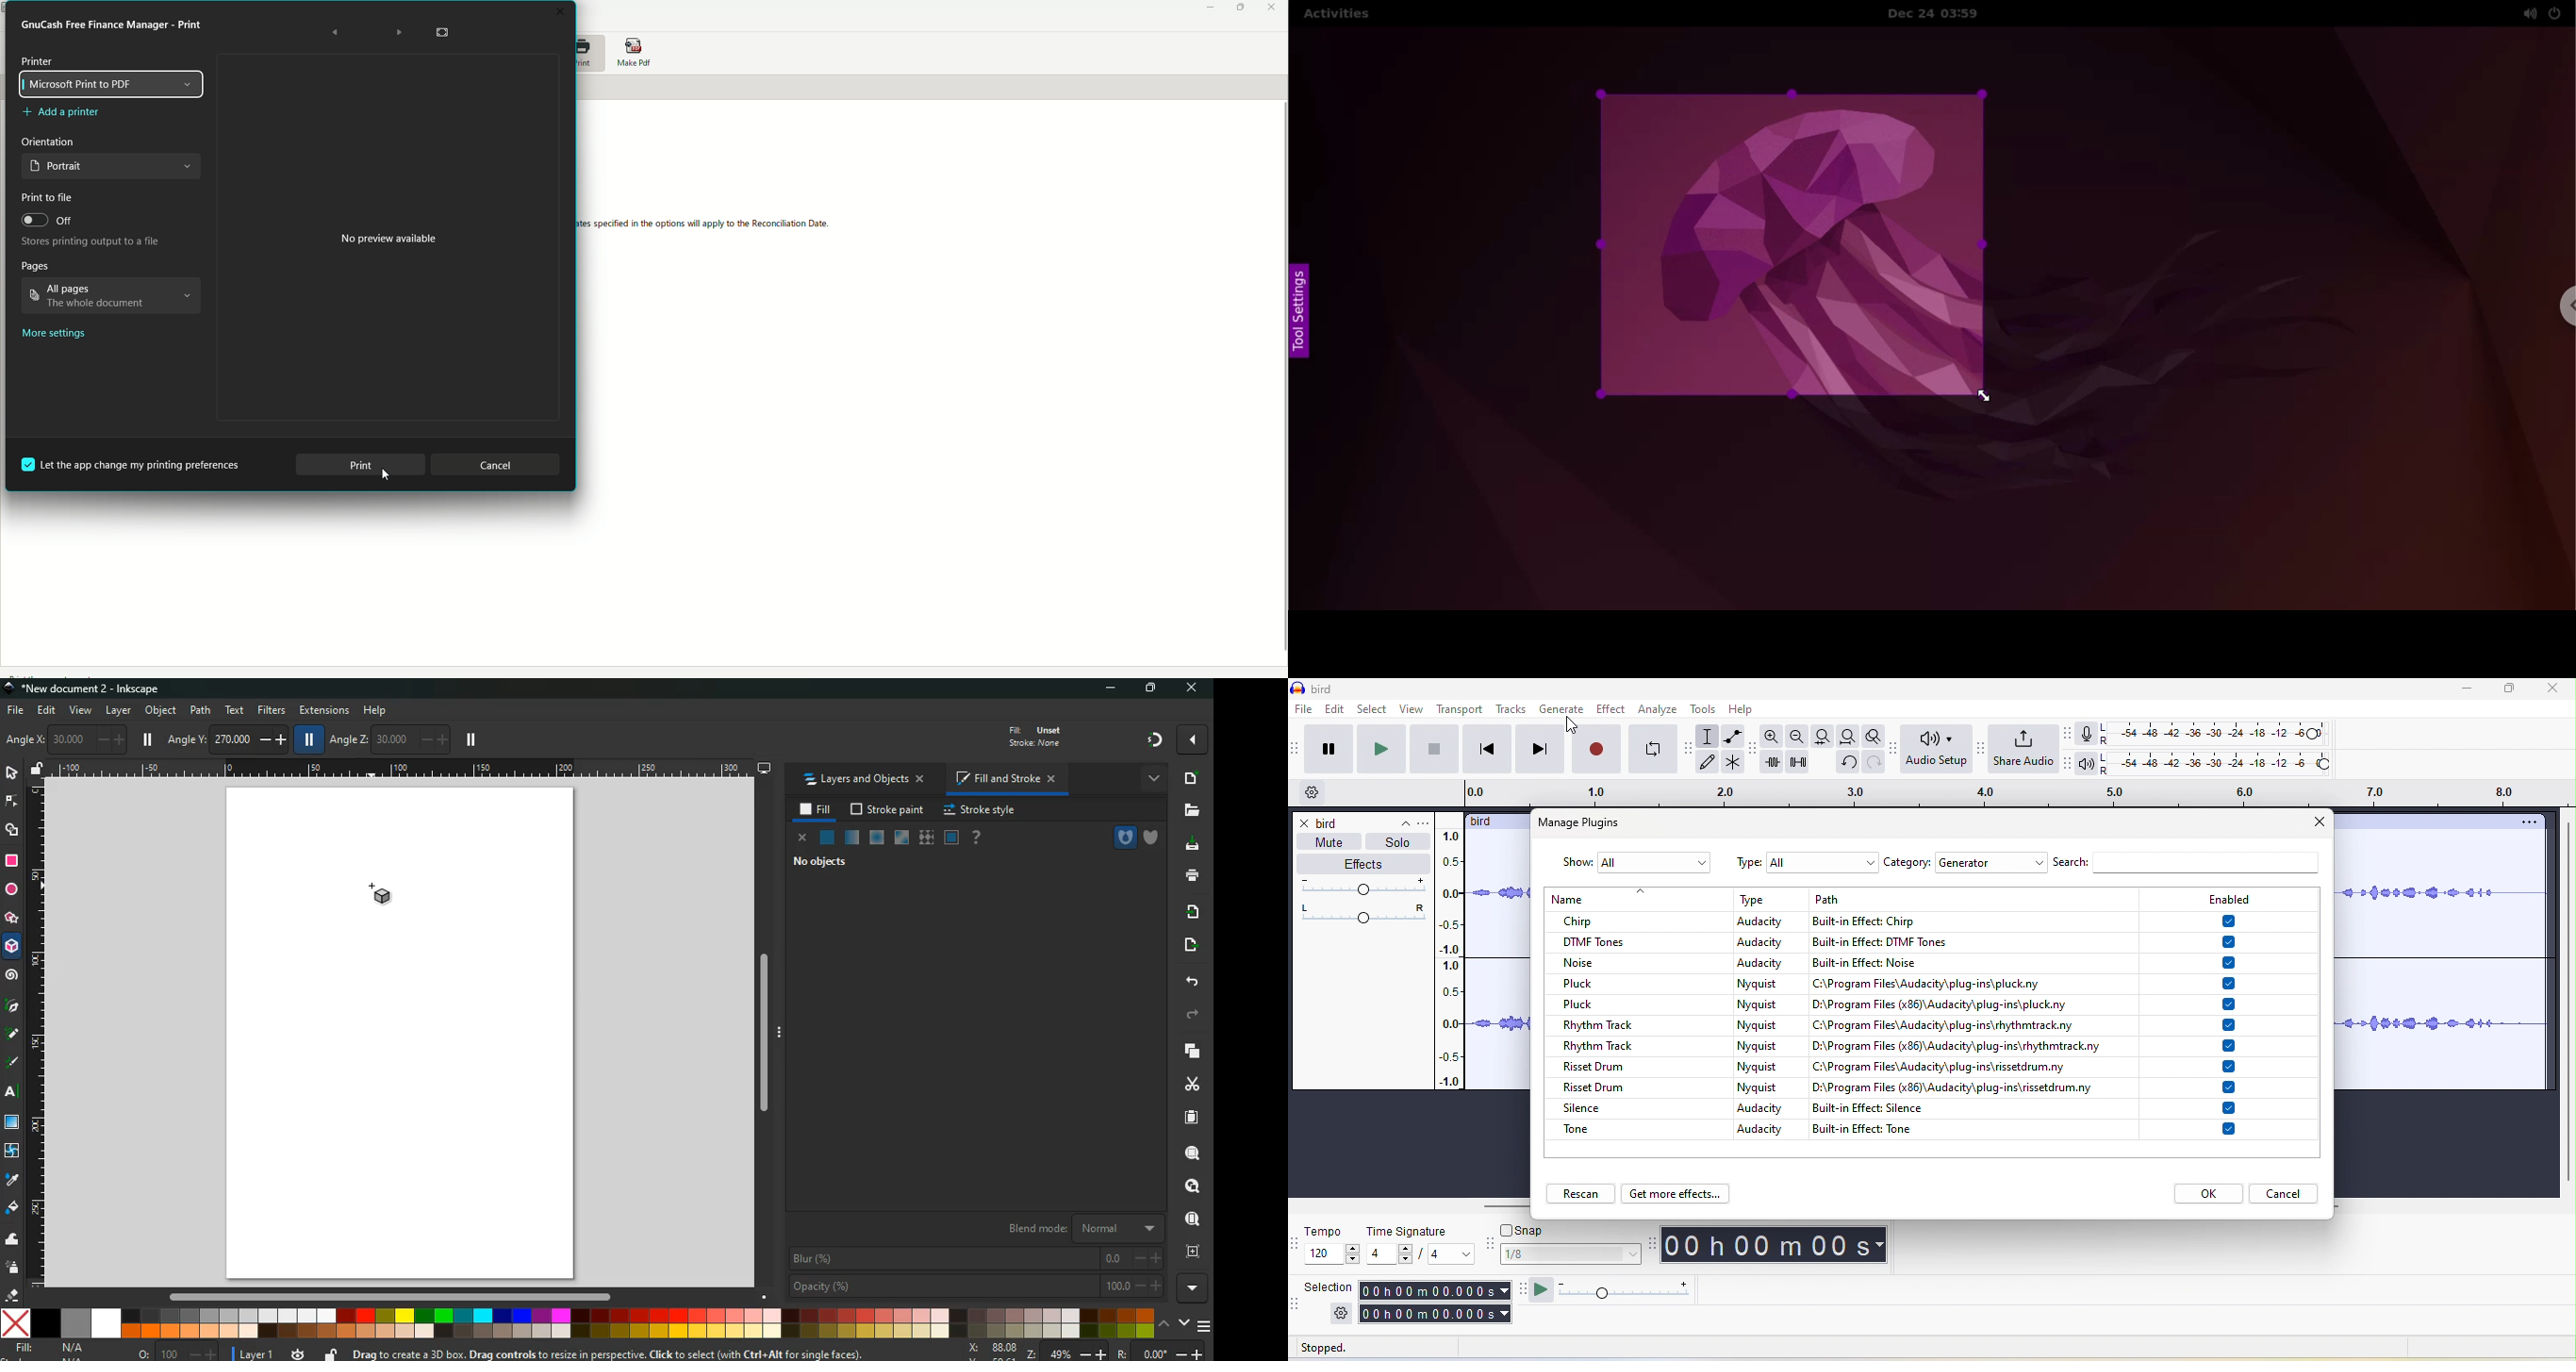  I want to click on geneator, so click(1993, 864).